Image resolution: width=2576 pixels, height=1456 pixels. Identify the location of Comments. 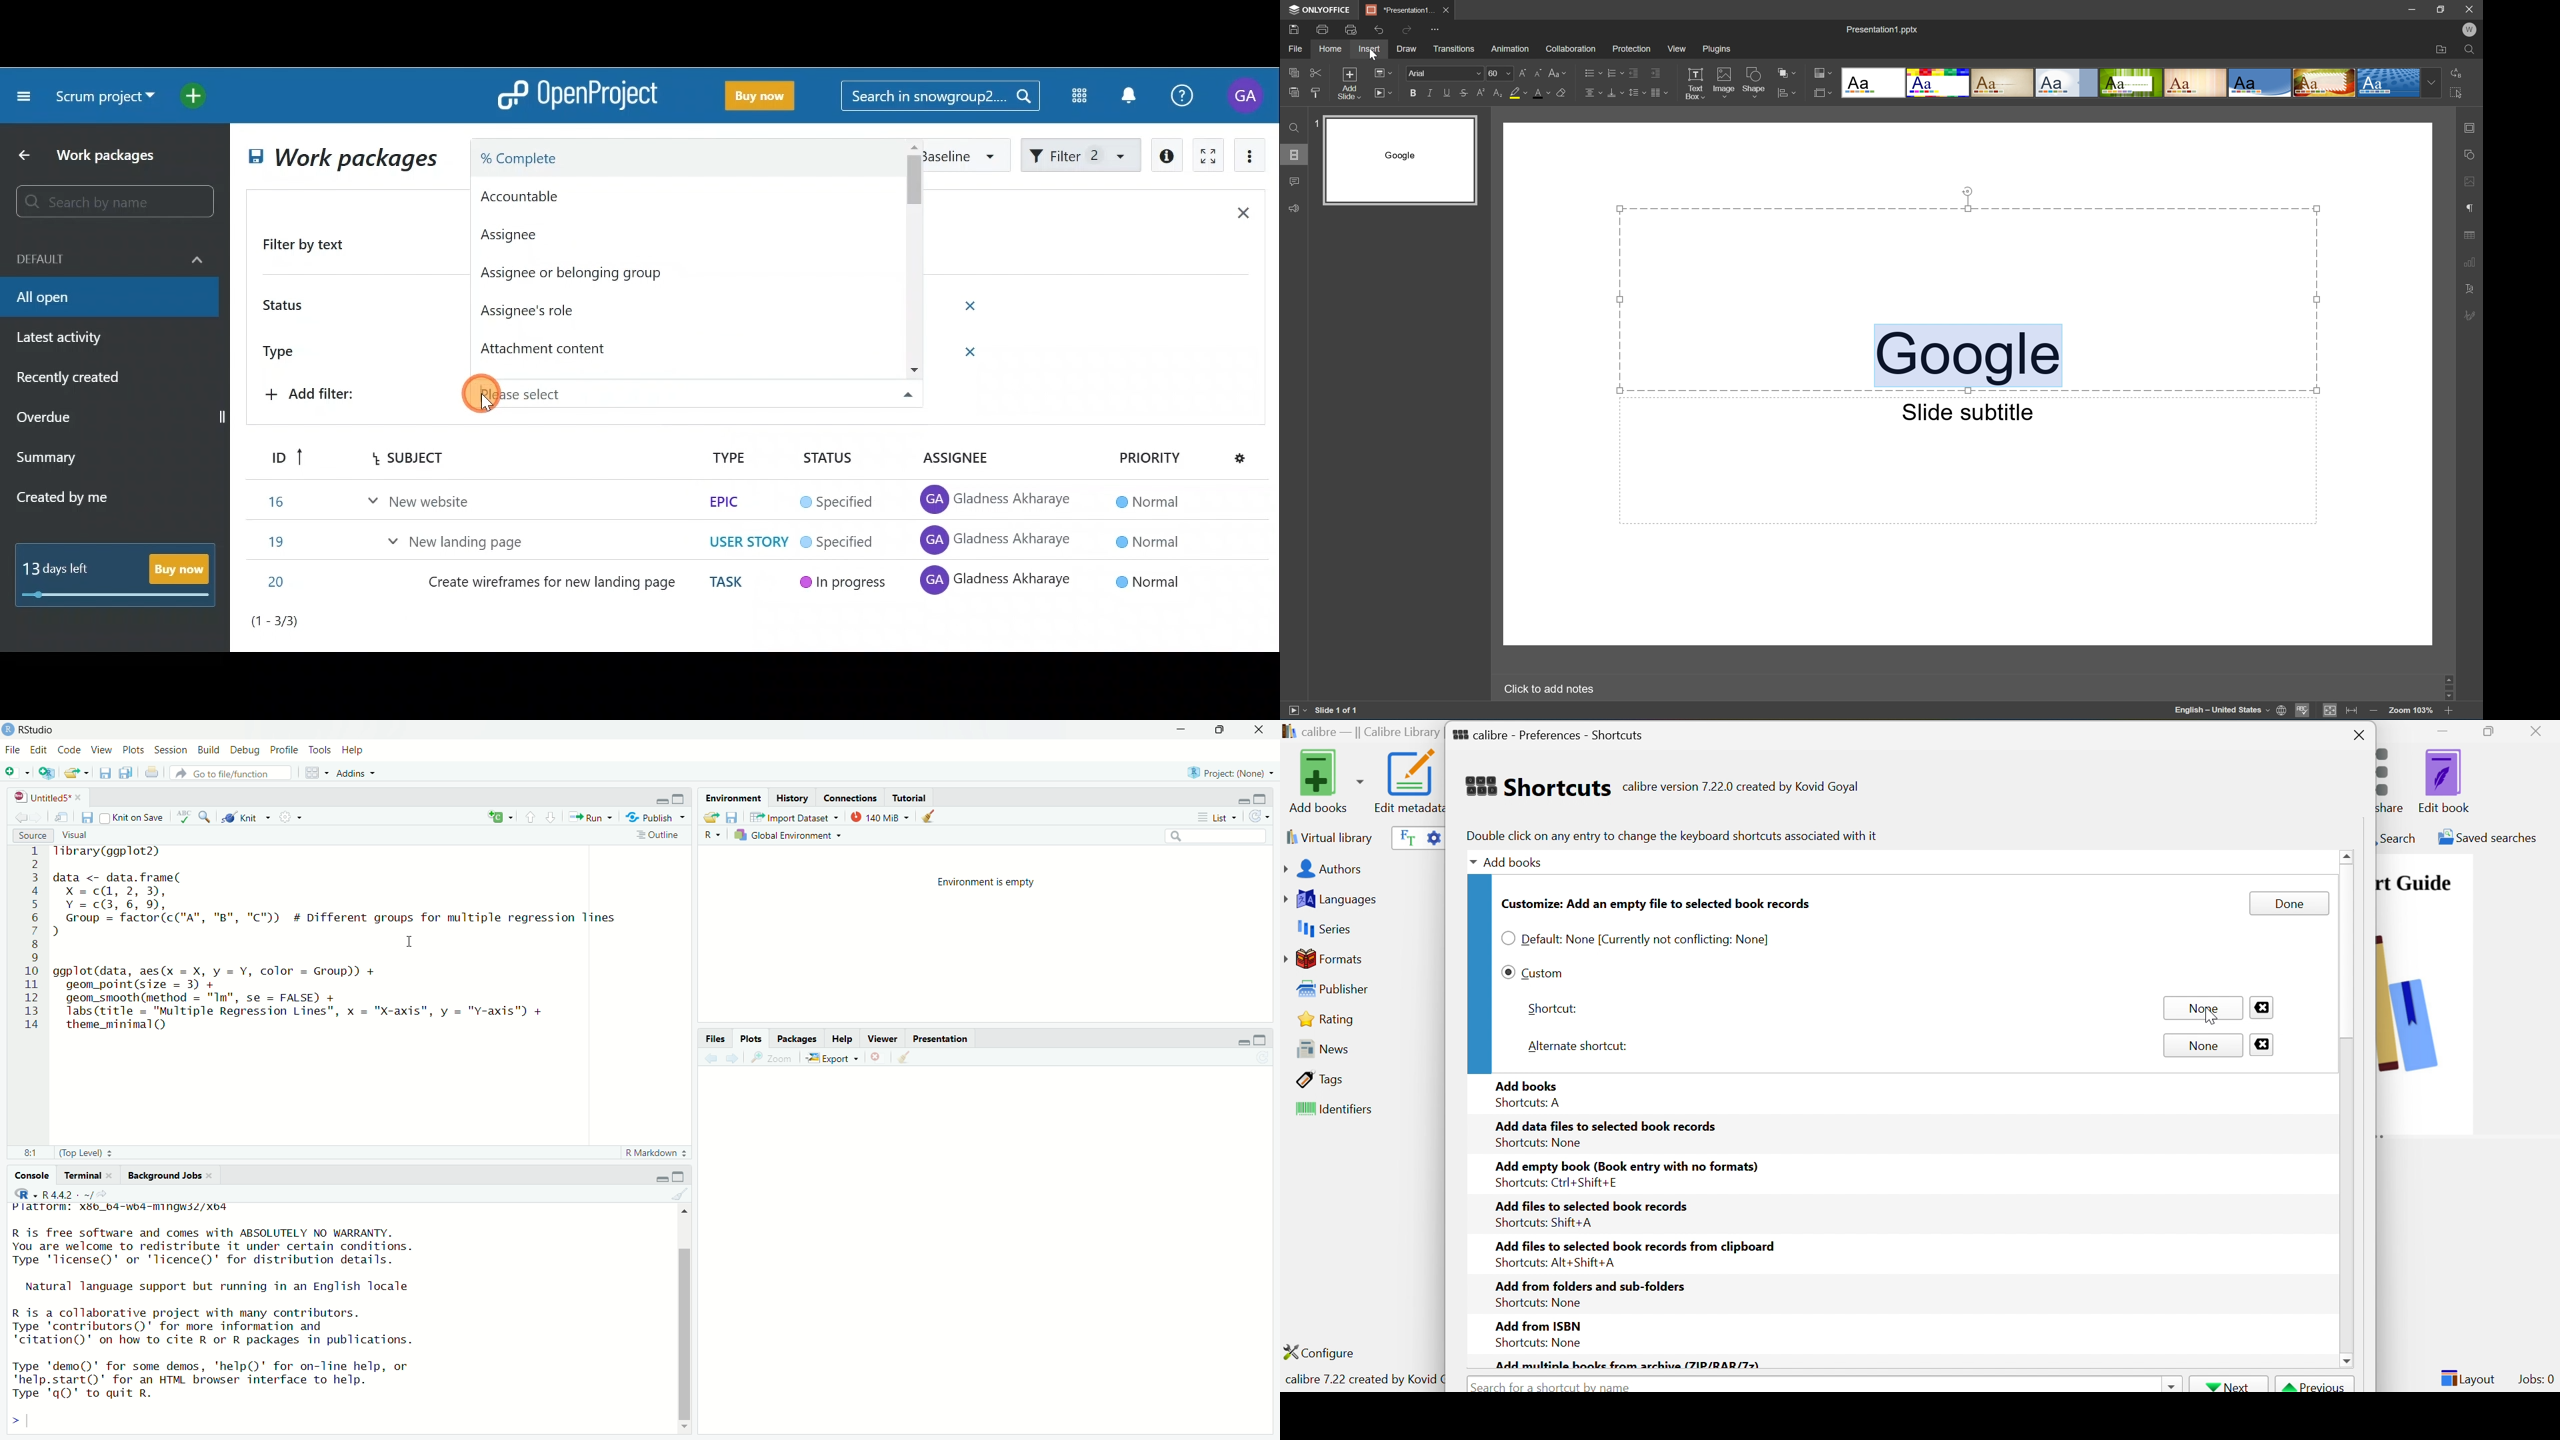
(1294, 183).